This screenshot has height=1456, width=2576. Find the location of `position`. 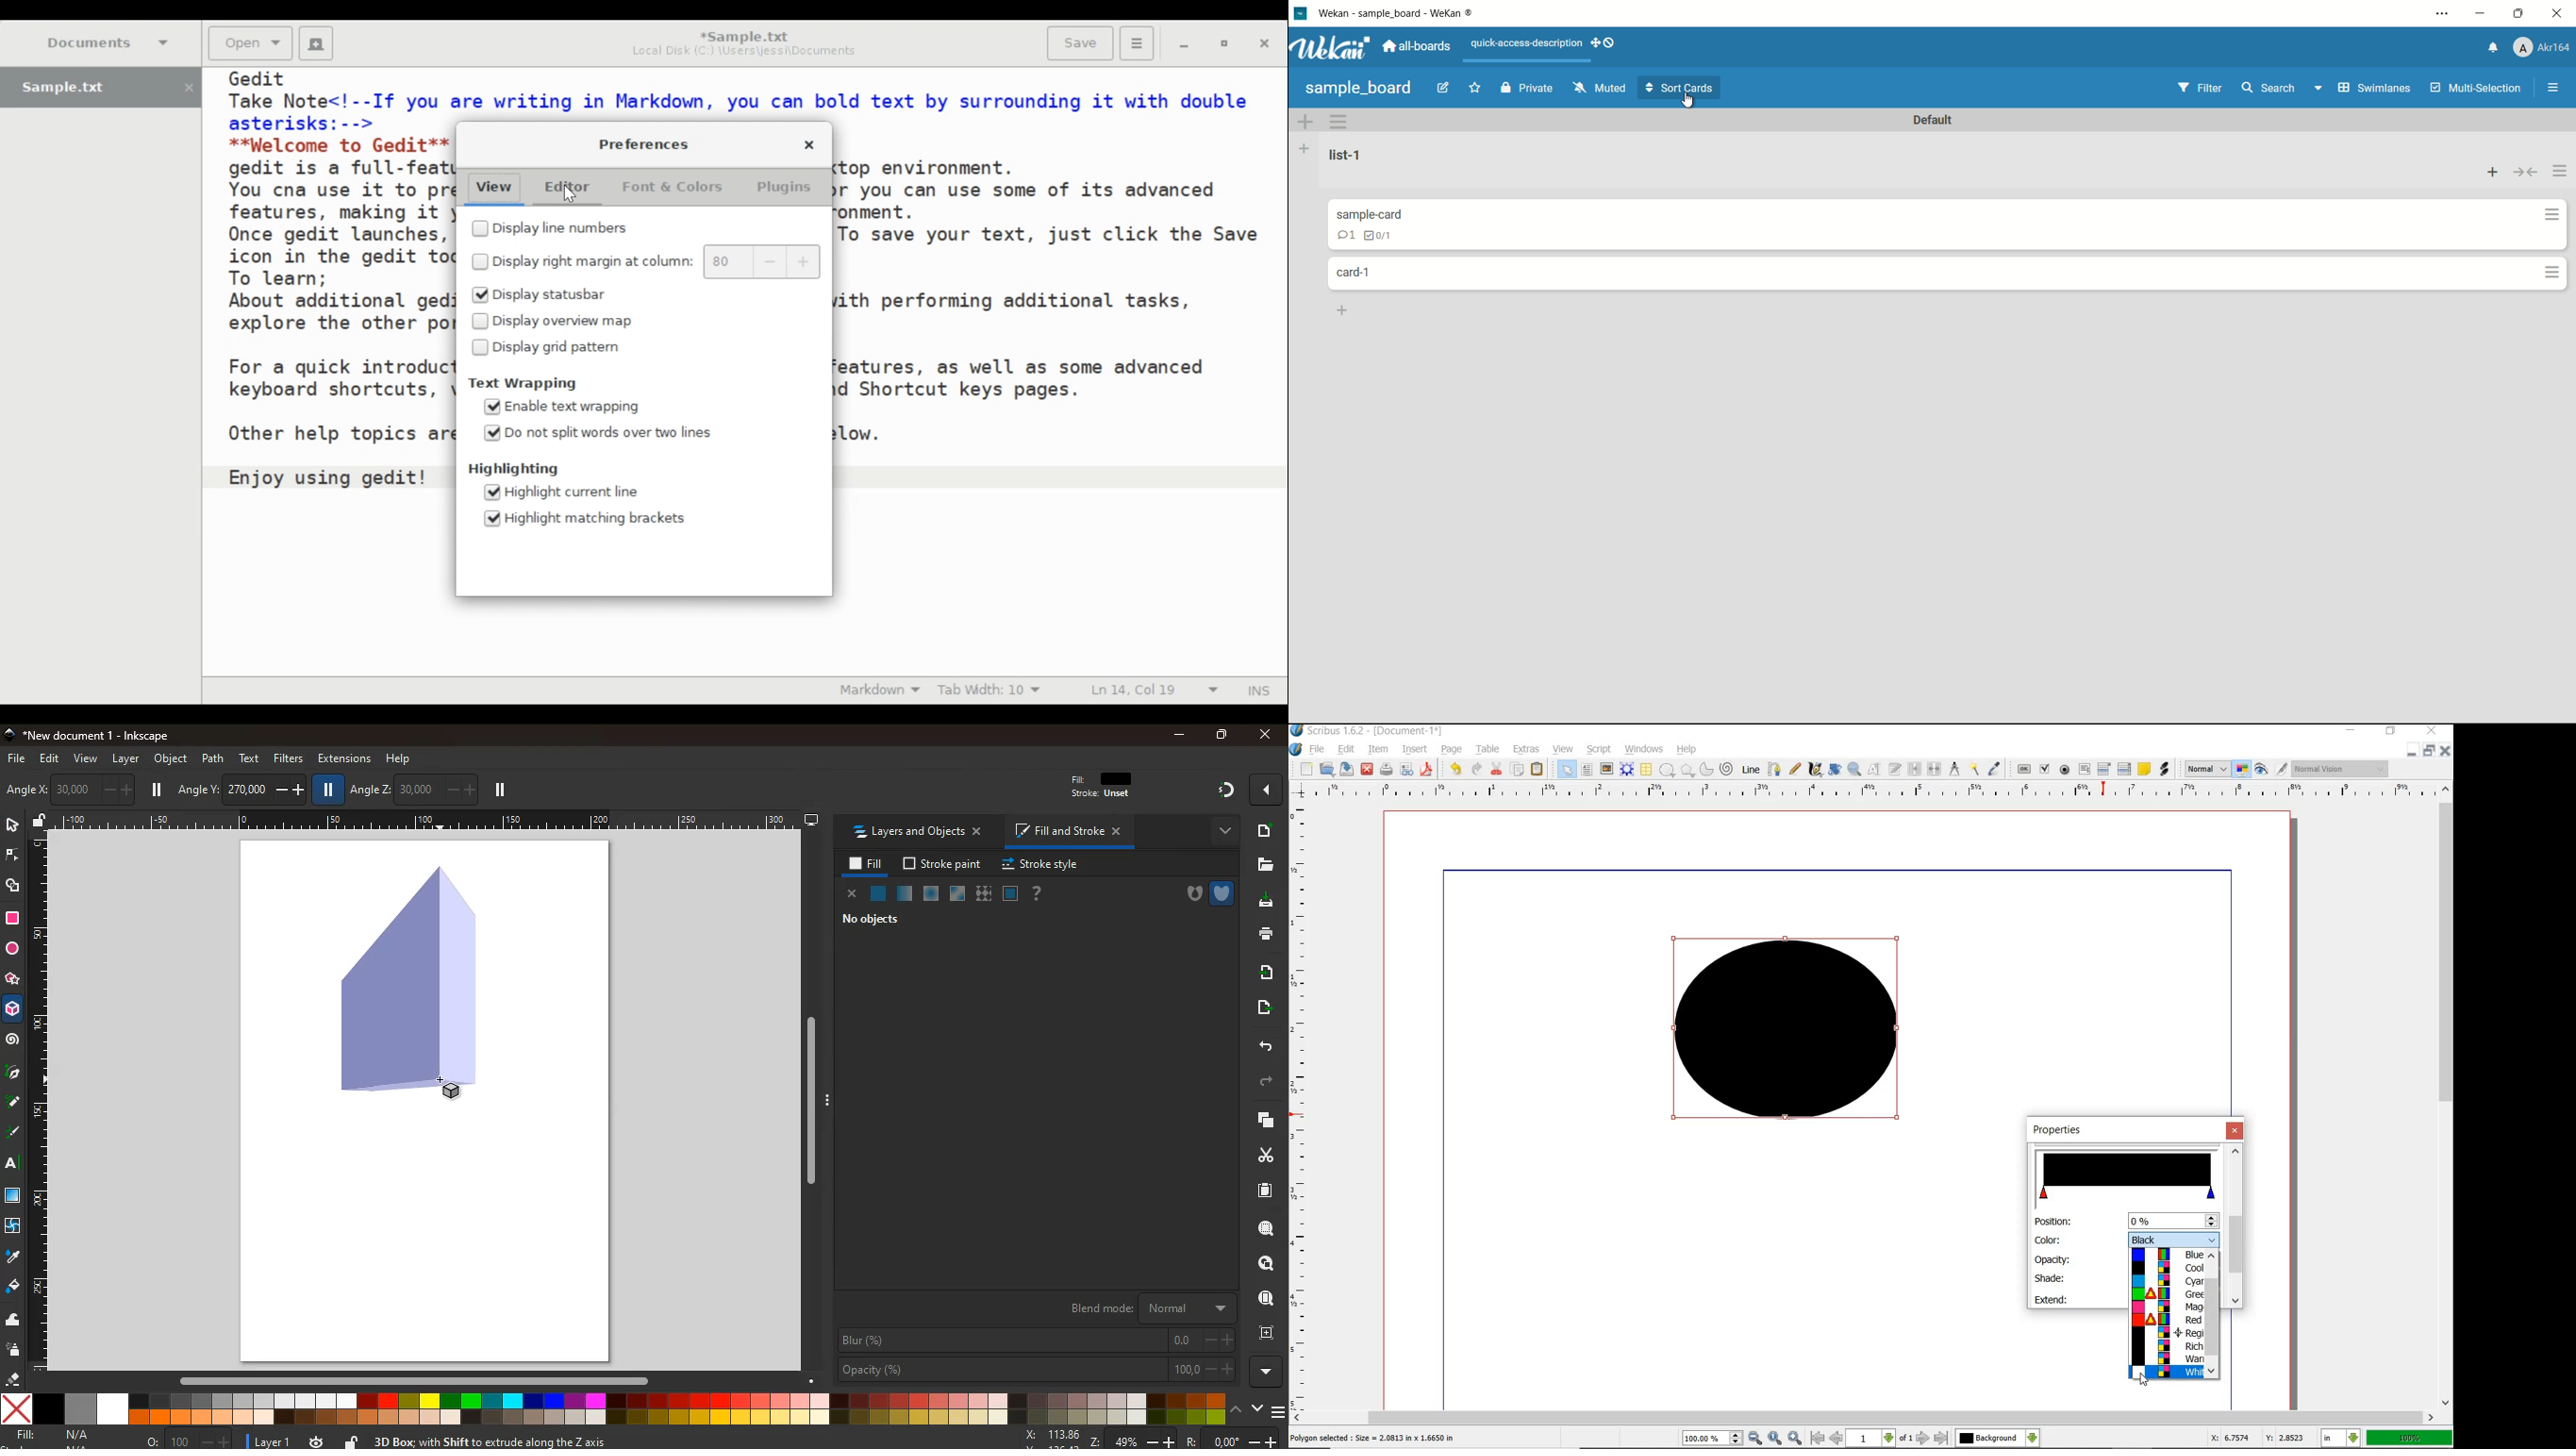

position is located at coordinates (2052, 1222).